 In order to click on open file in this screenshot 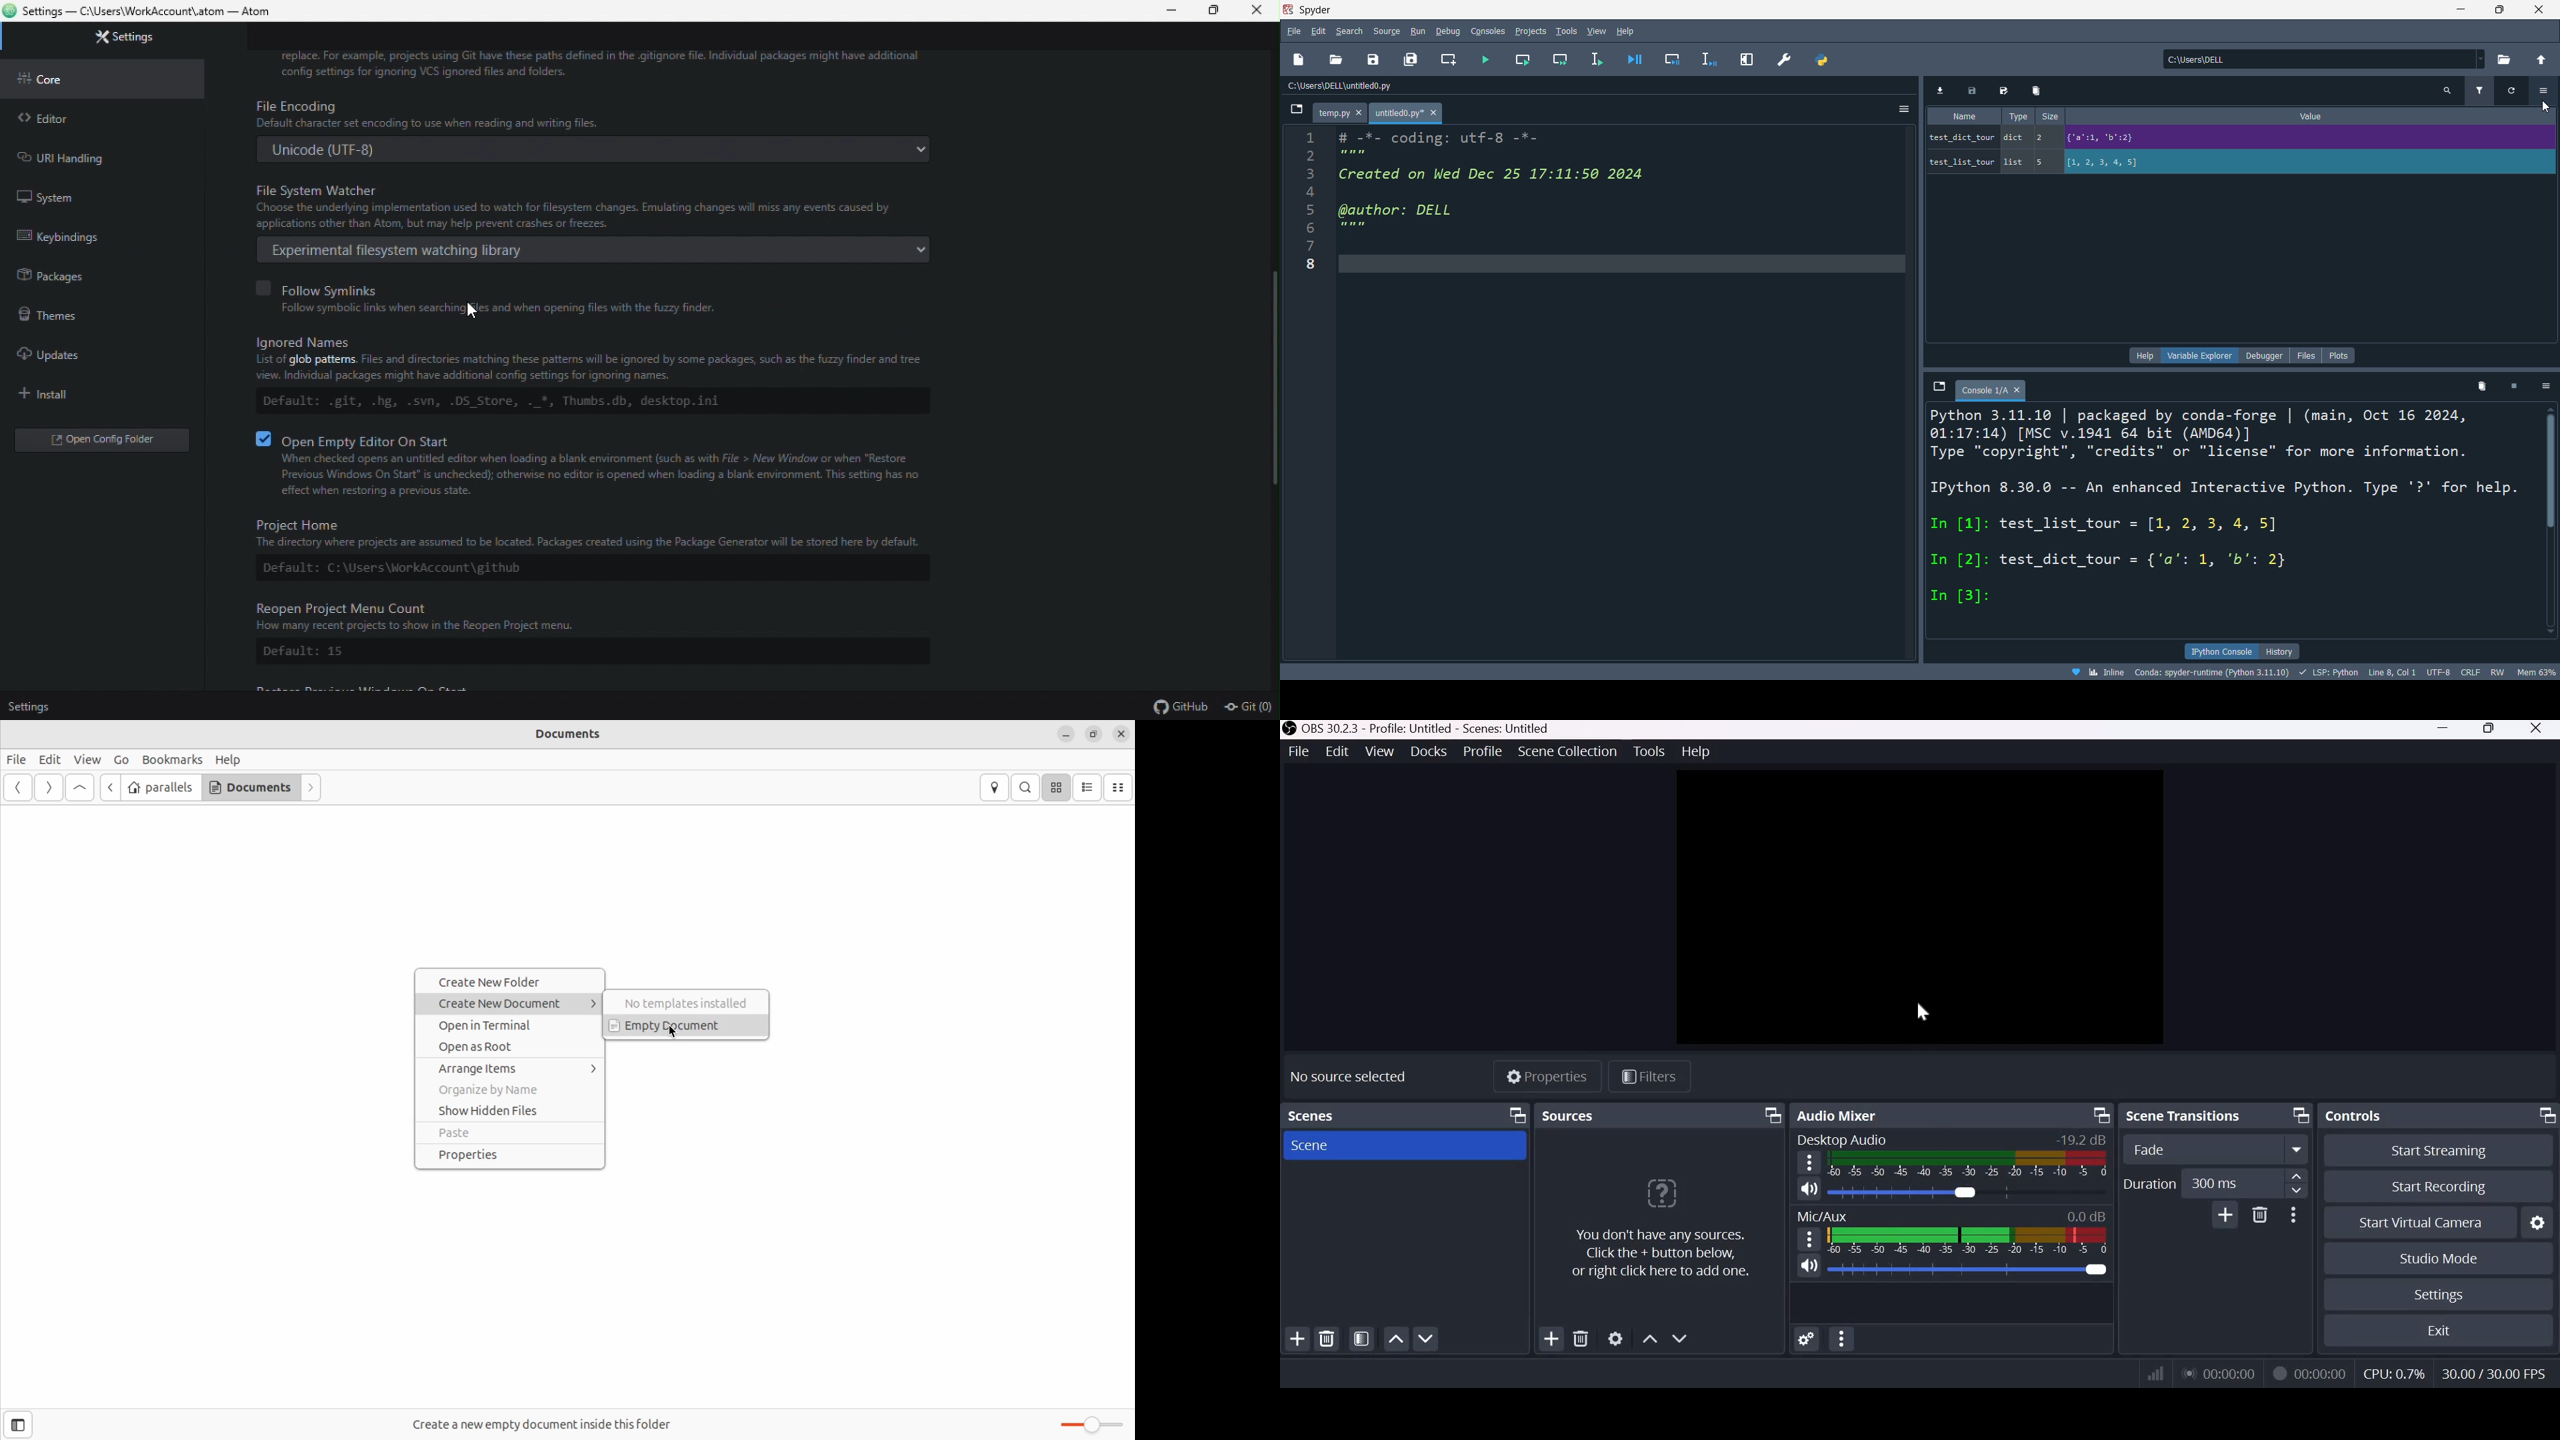, I will do `click(1337, 58)`.